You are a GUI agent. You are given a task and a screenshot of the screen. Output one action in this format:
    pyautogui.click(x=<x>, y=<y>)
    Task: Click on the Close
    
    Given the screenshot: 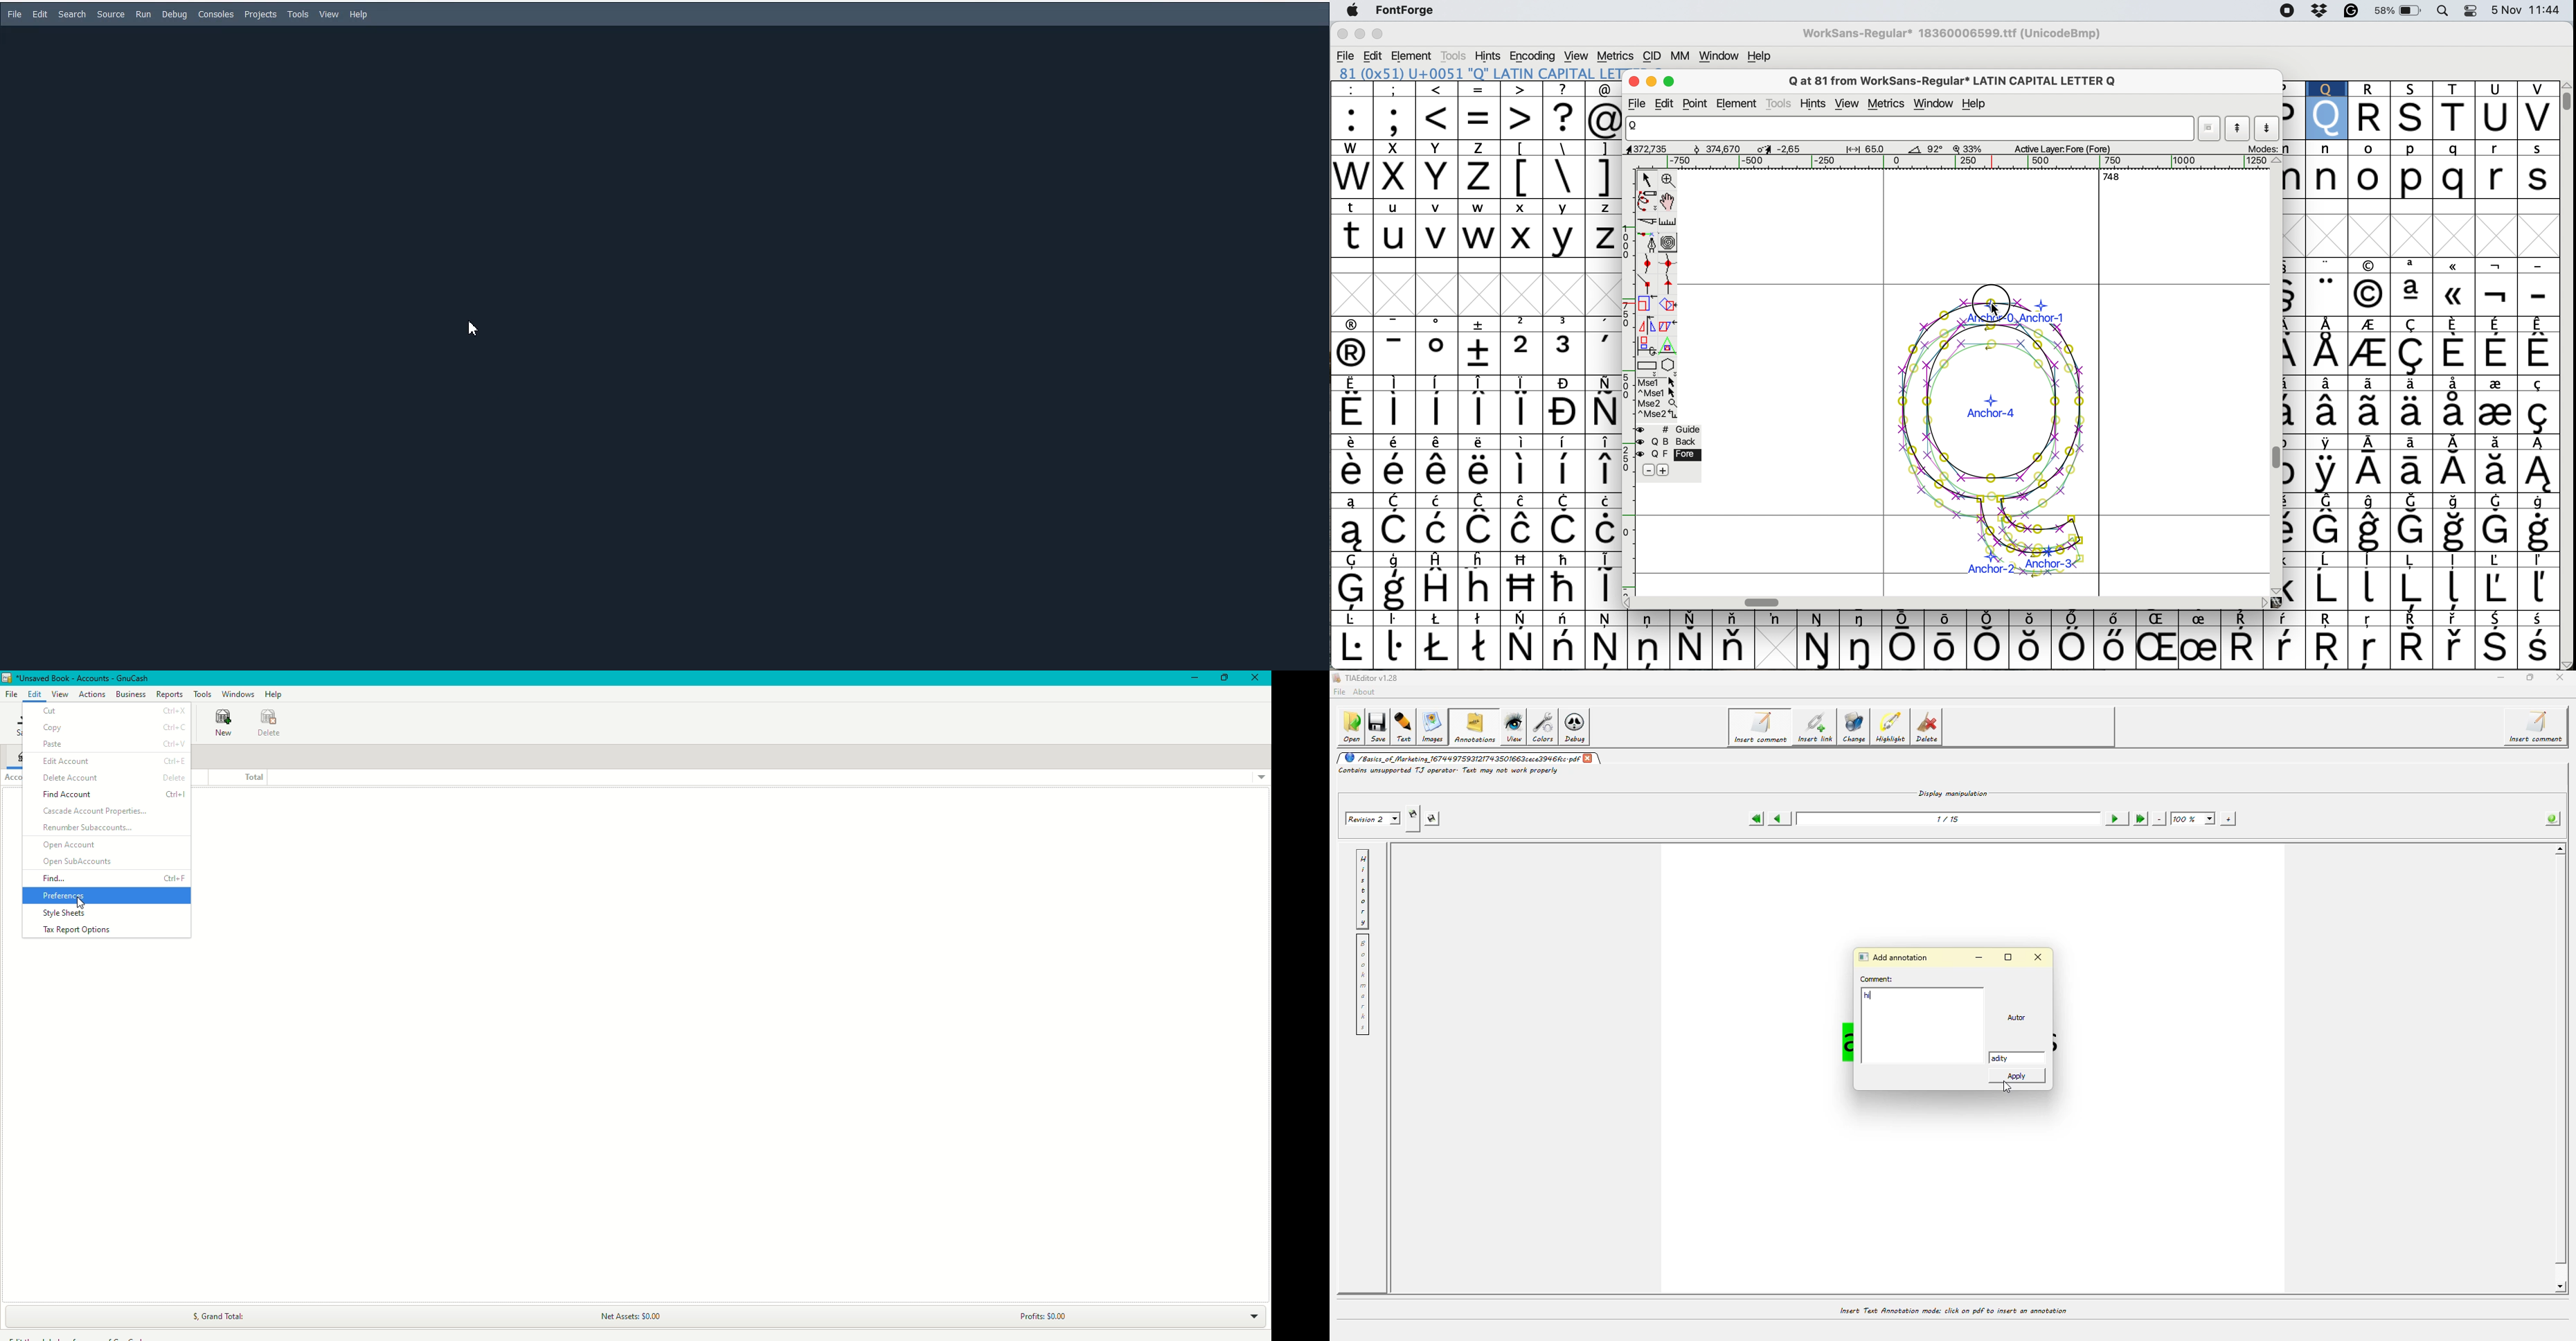 What is the action you would take?
    pyautogui.click(x=1256, y=678)
    